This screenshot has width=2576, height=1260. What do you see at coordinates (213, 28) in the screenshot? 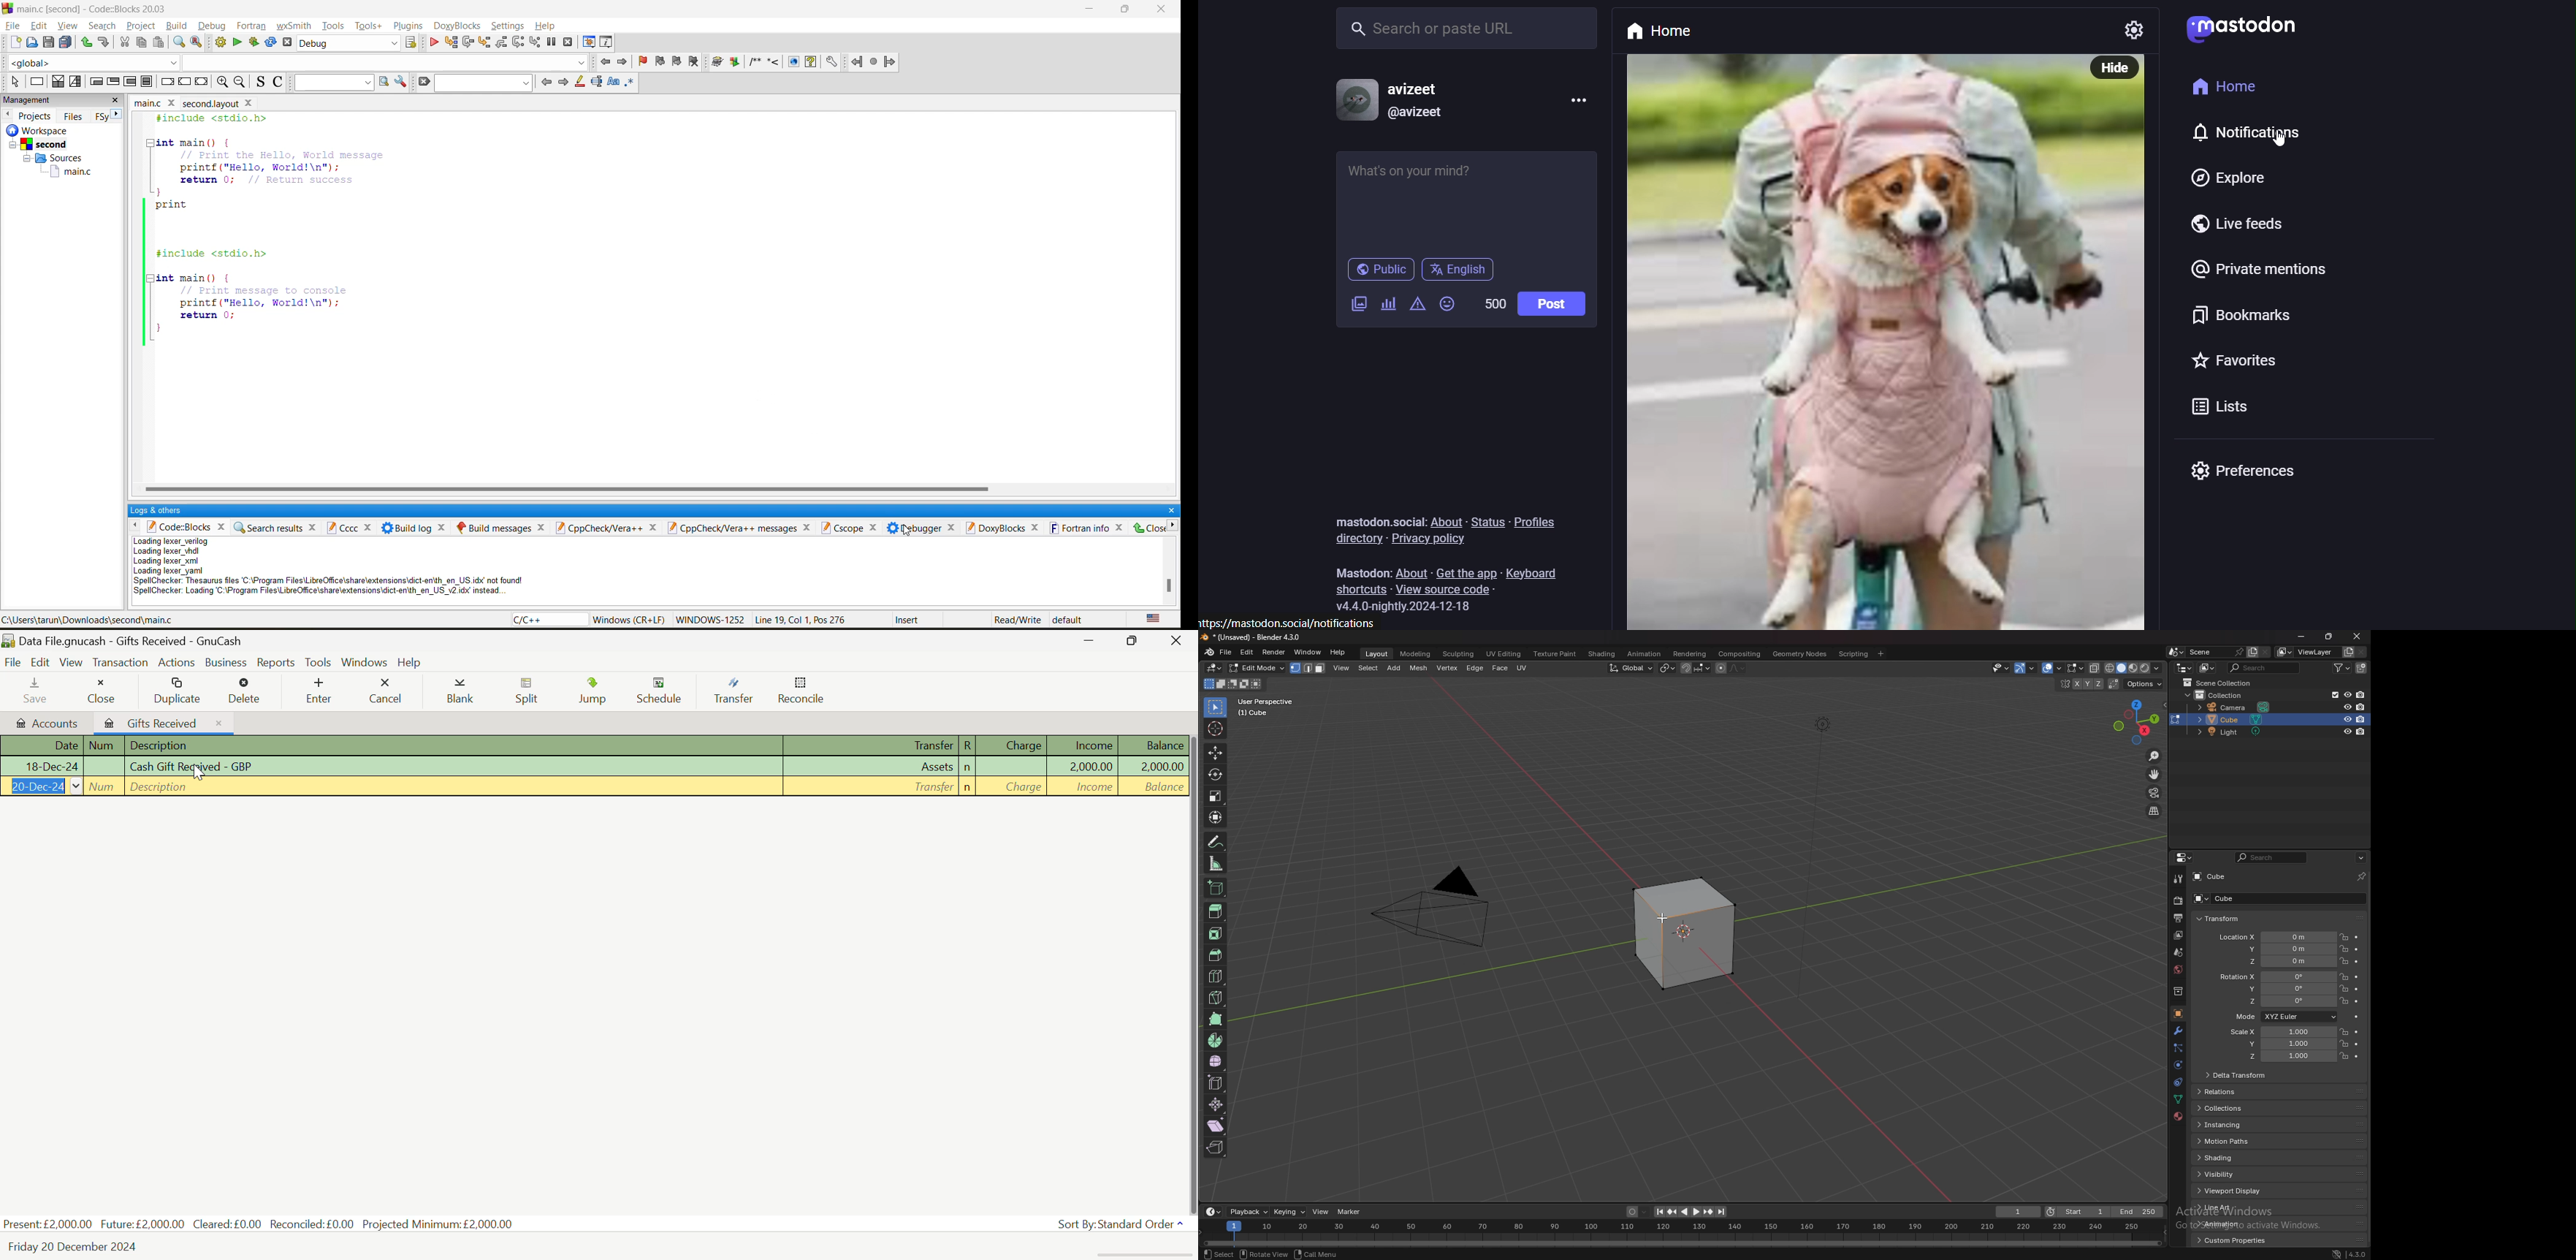
I see `debug` at bounding box center [213, 28].